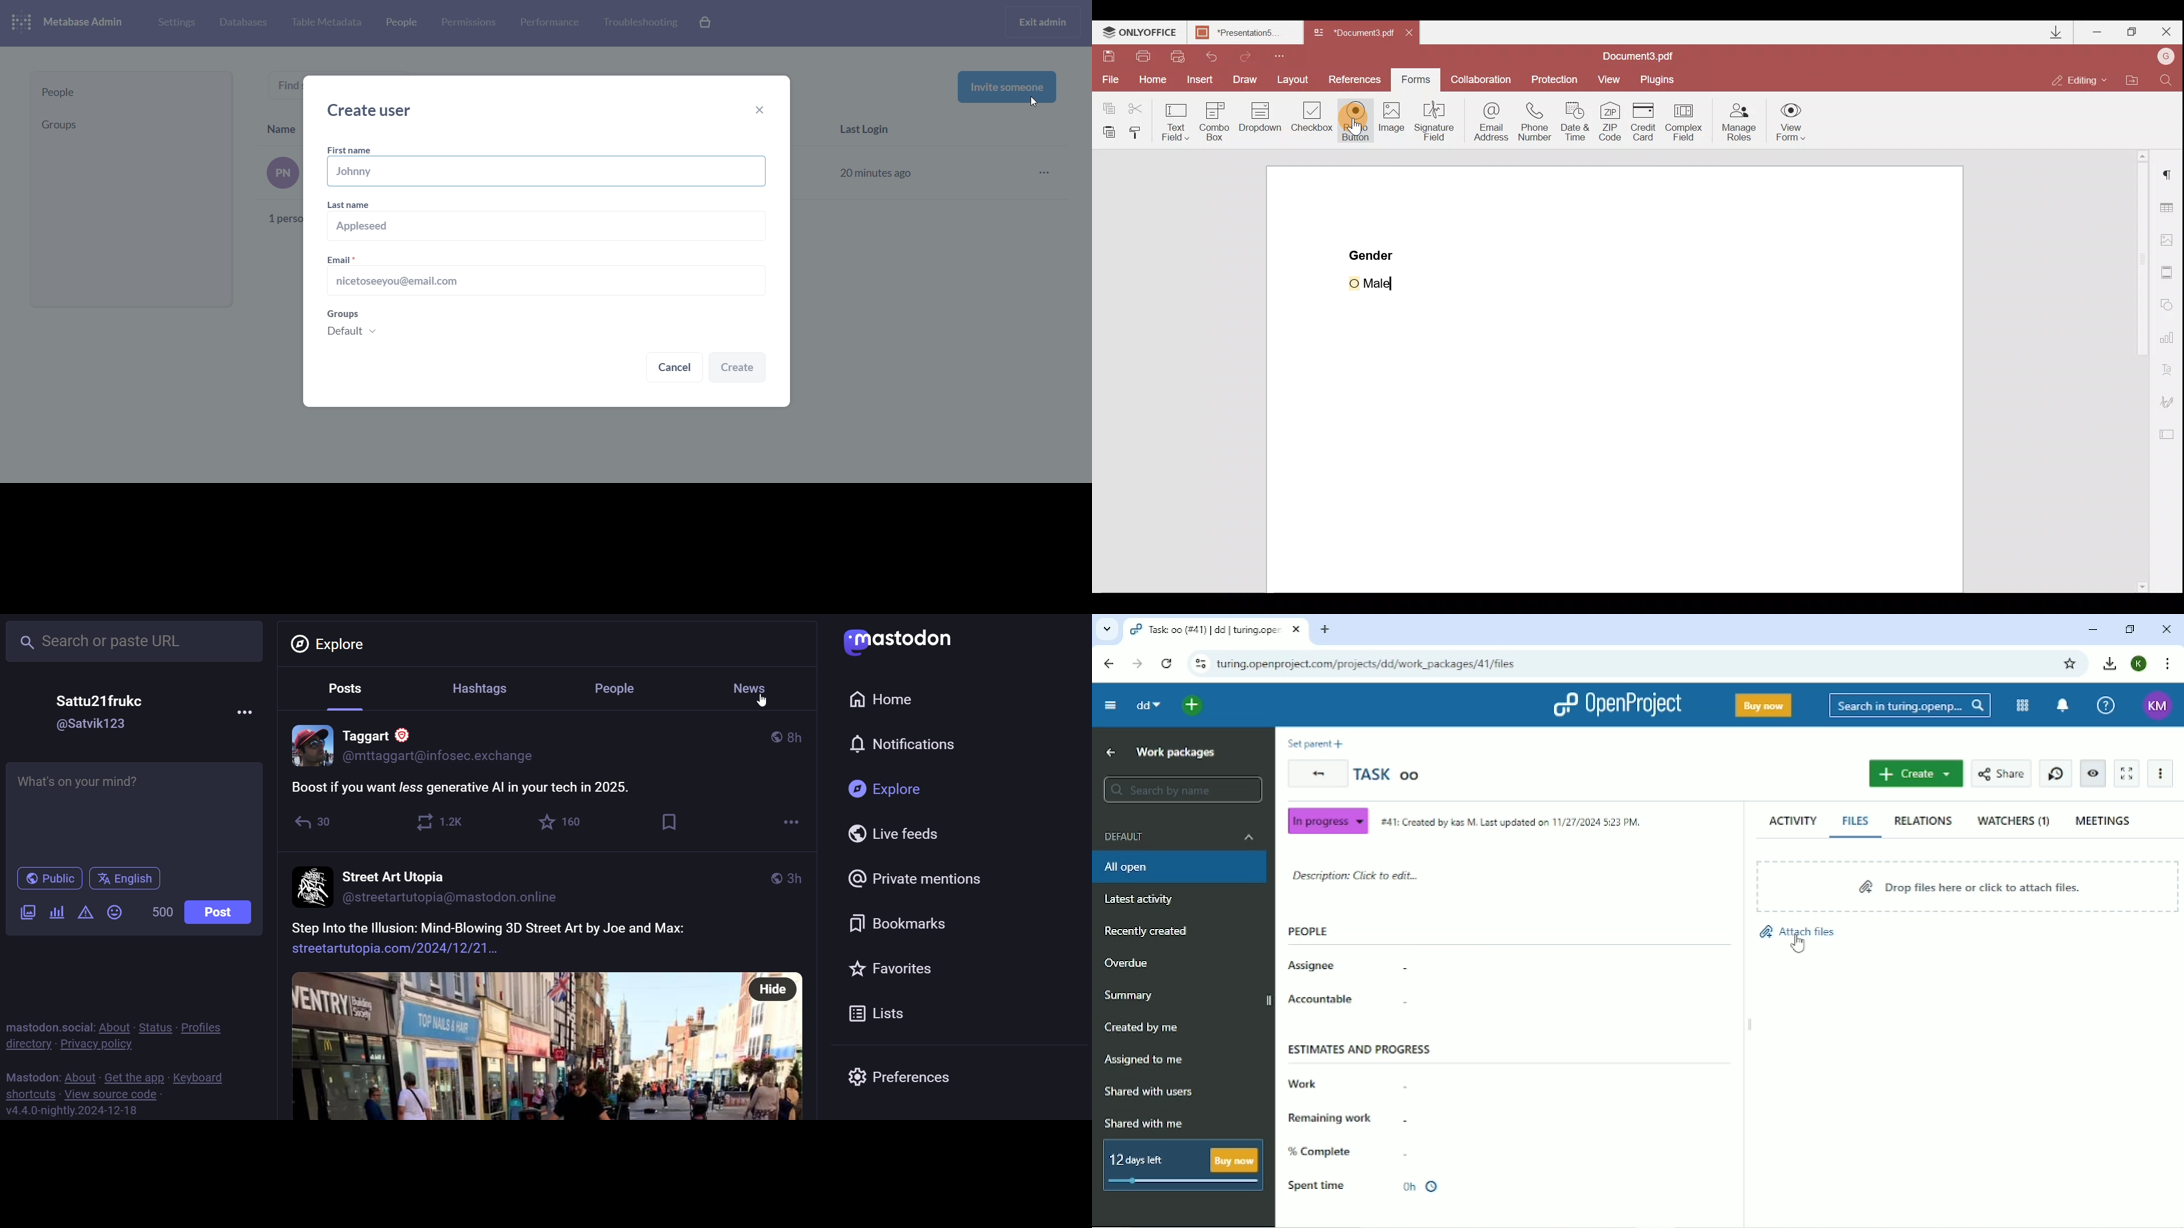 The width and height of the screenshot is (2184, 1232). What do you see at coordinates (621, 688) in the screenshot?
I see `people` at bounding box center [621, 688].